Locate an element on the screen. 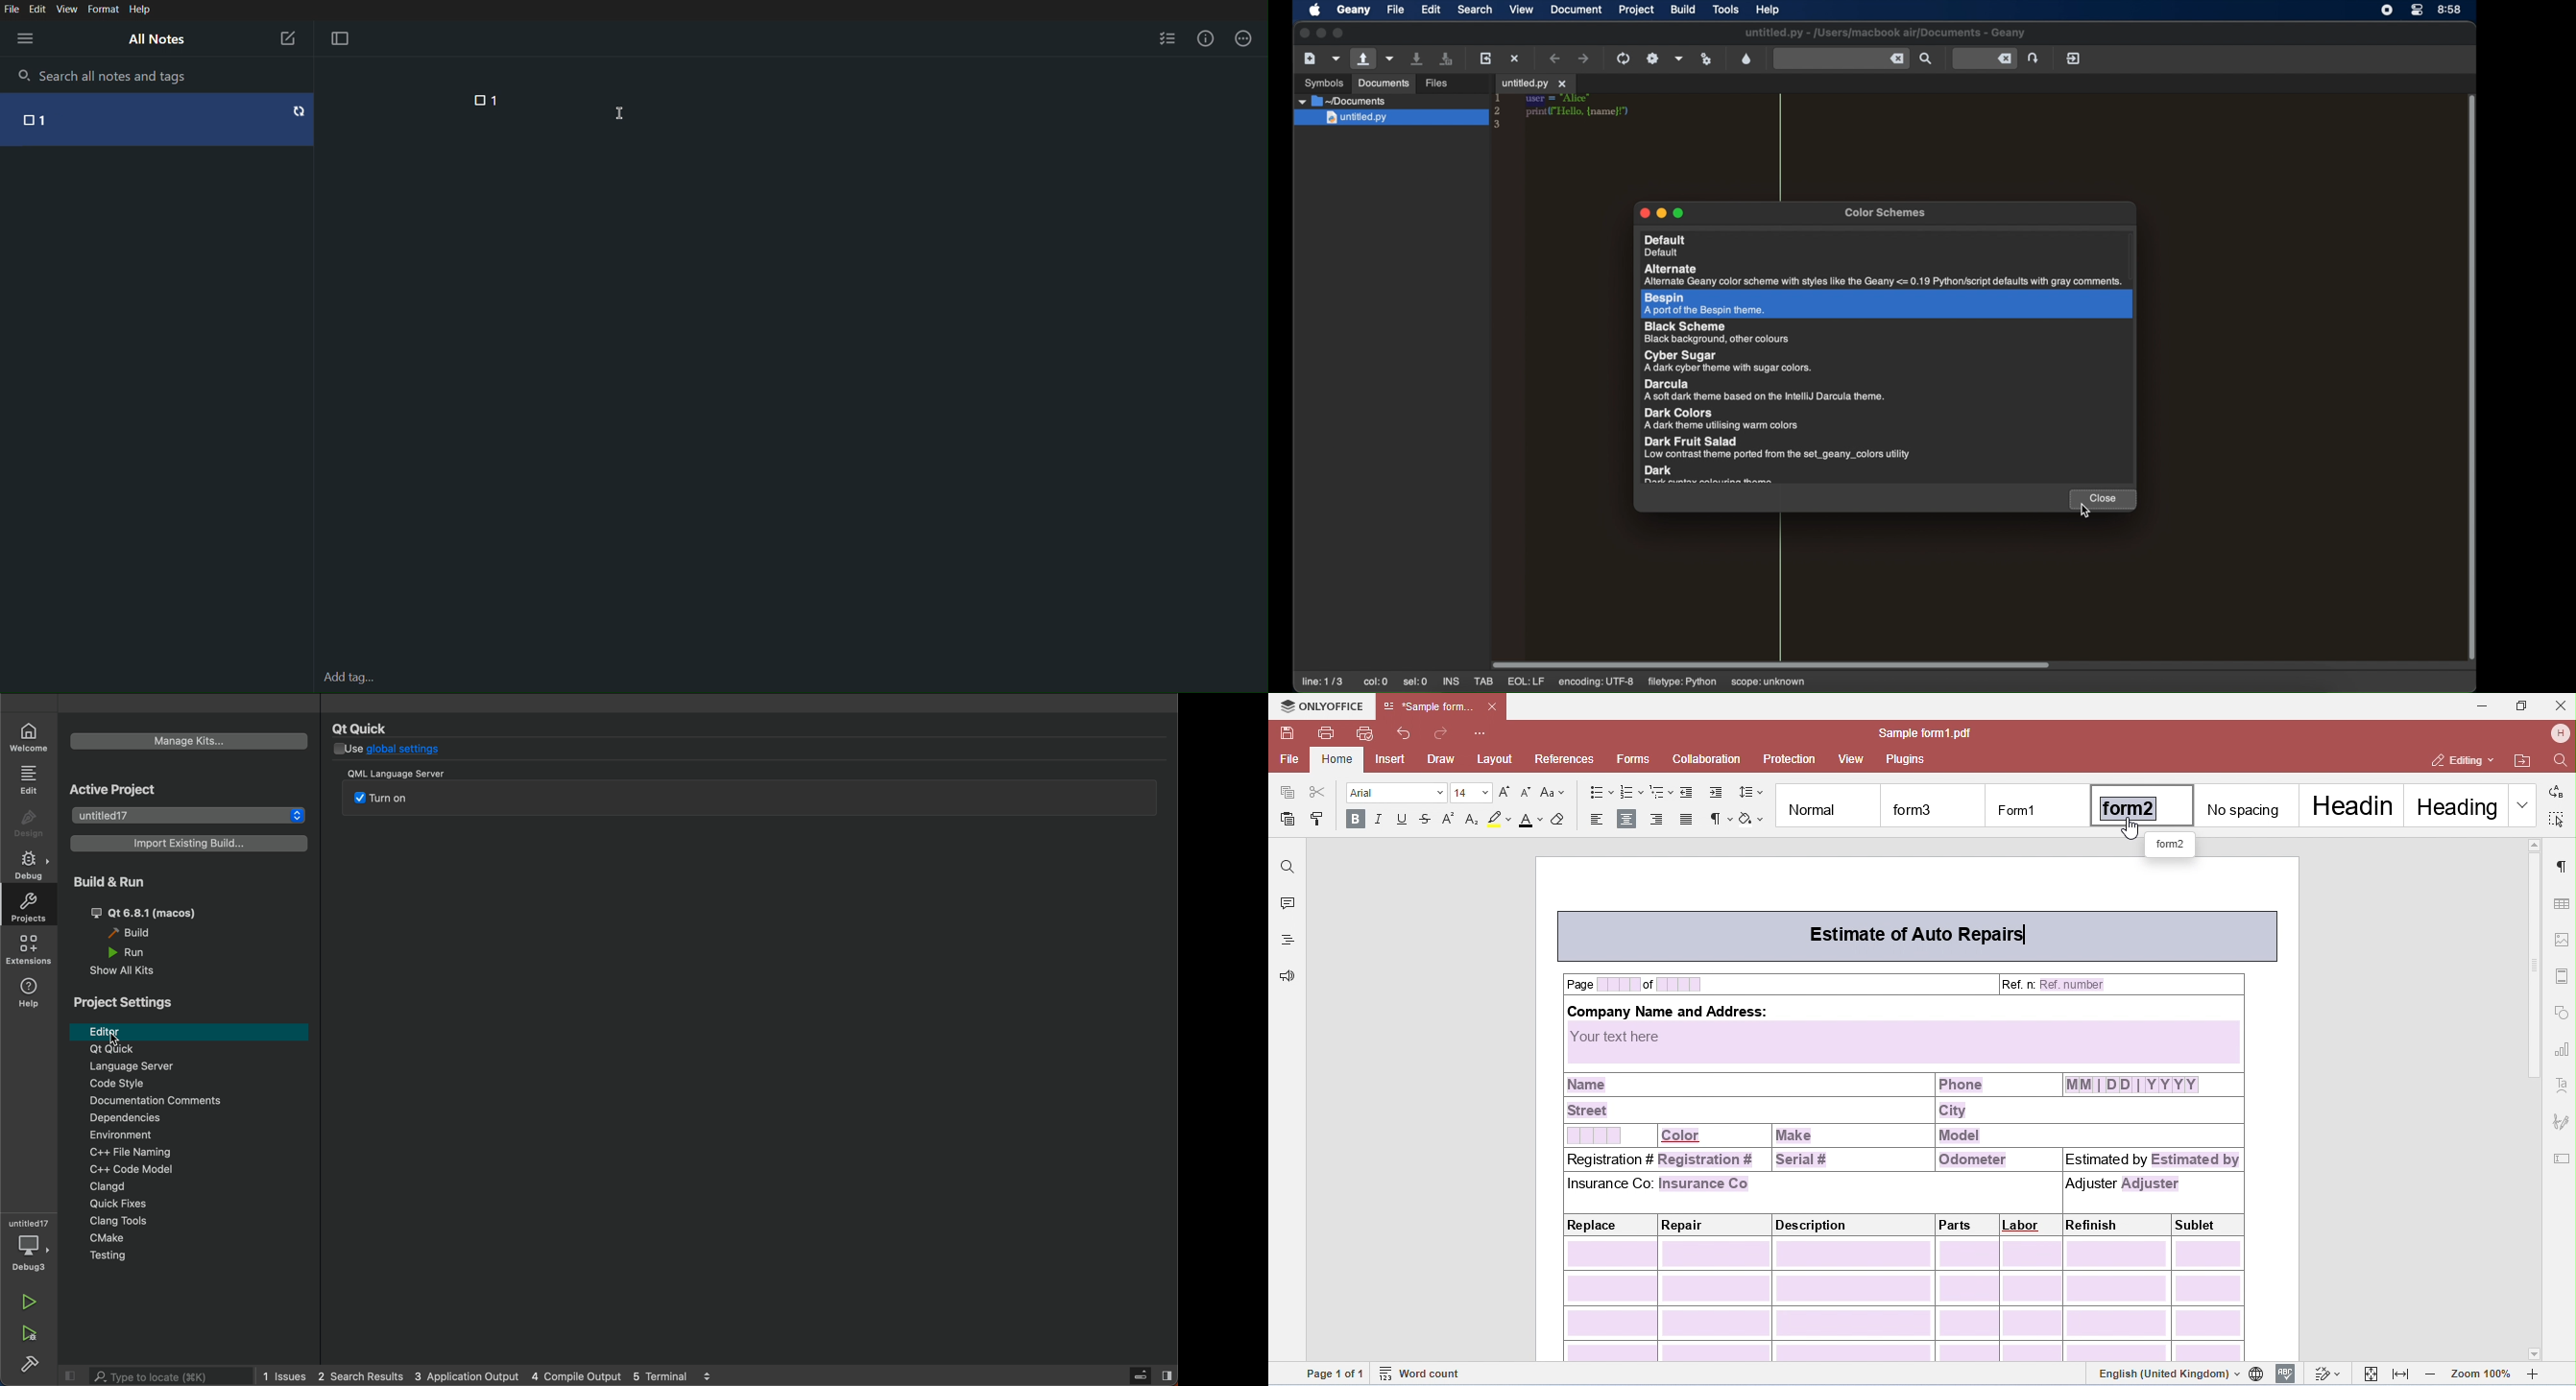  1 is located at coordinates (44, 119).